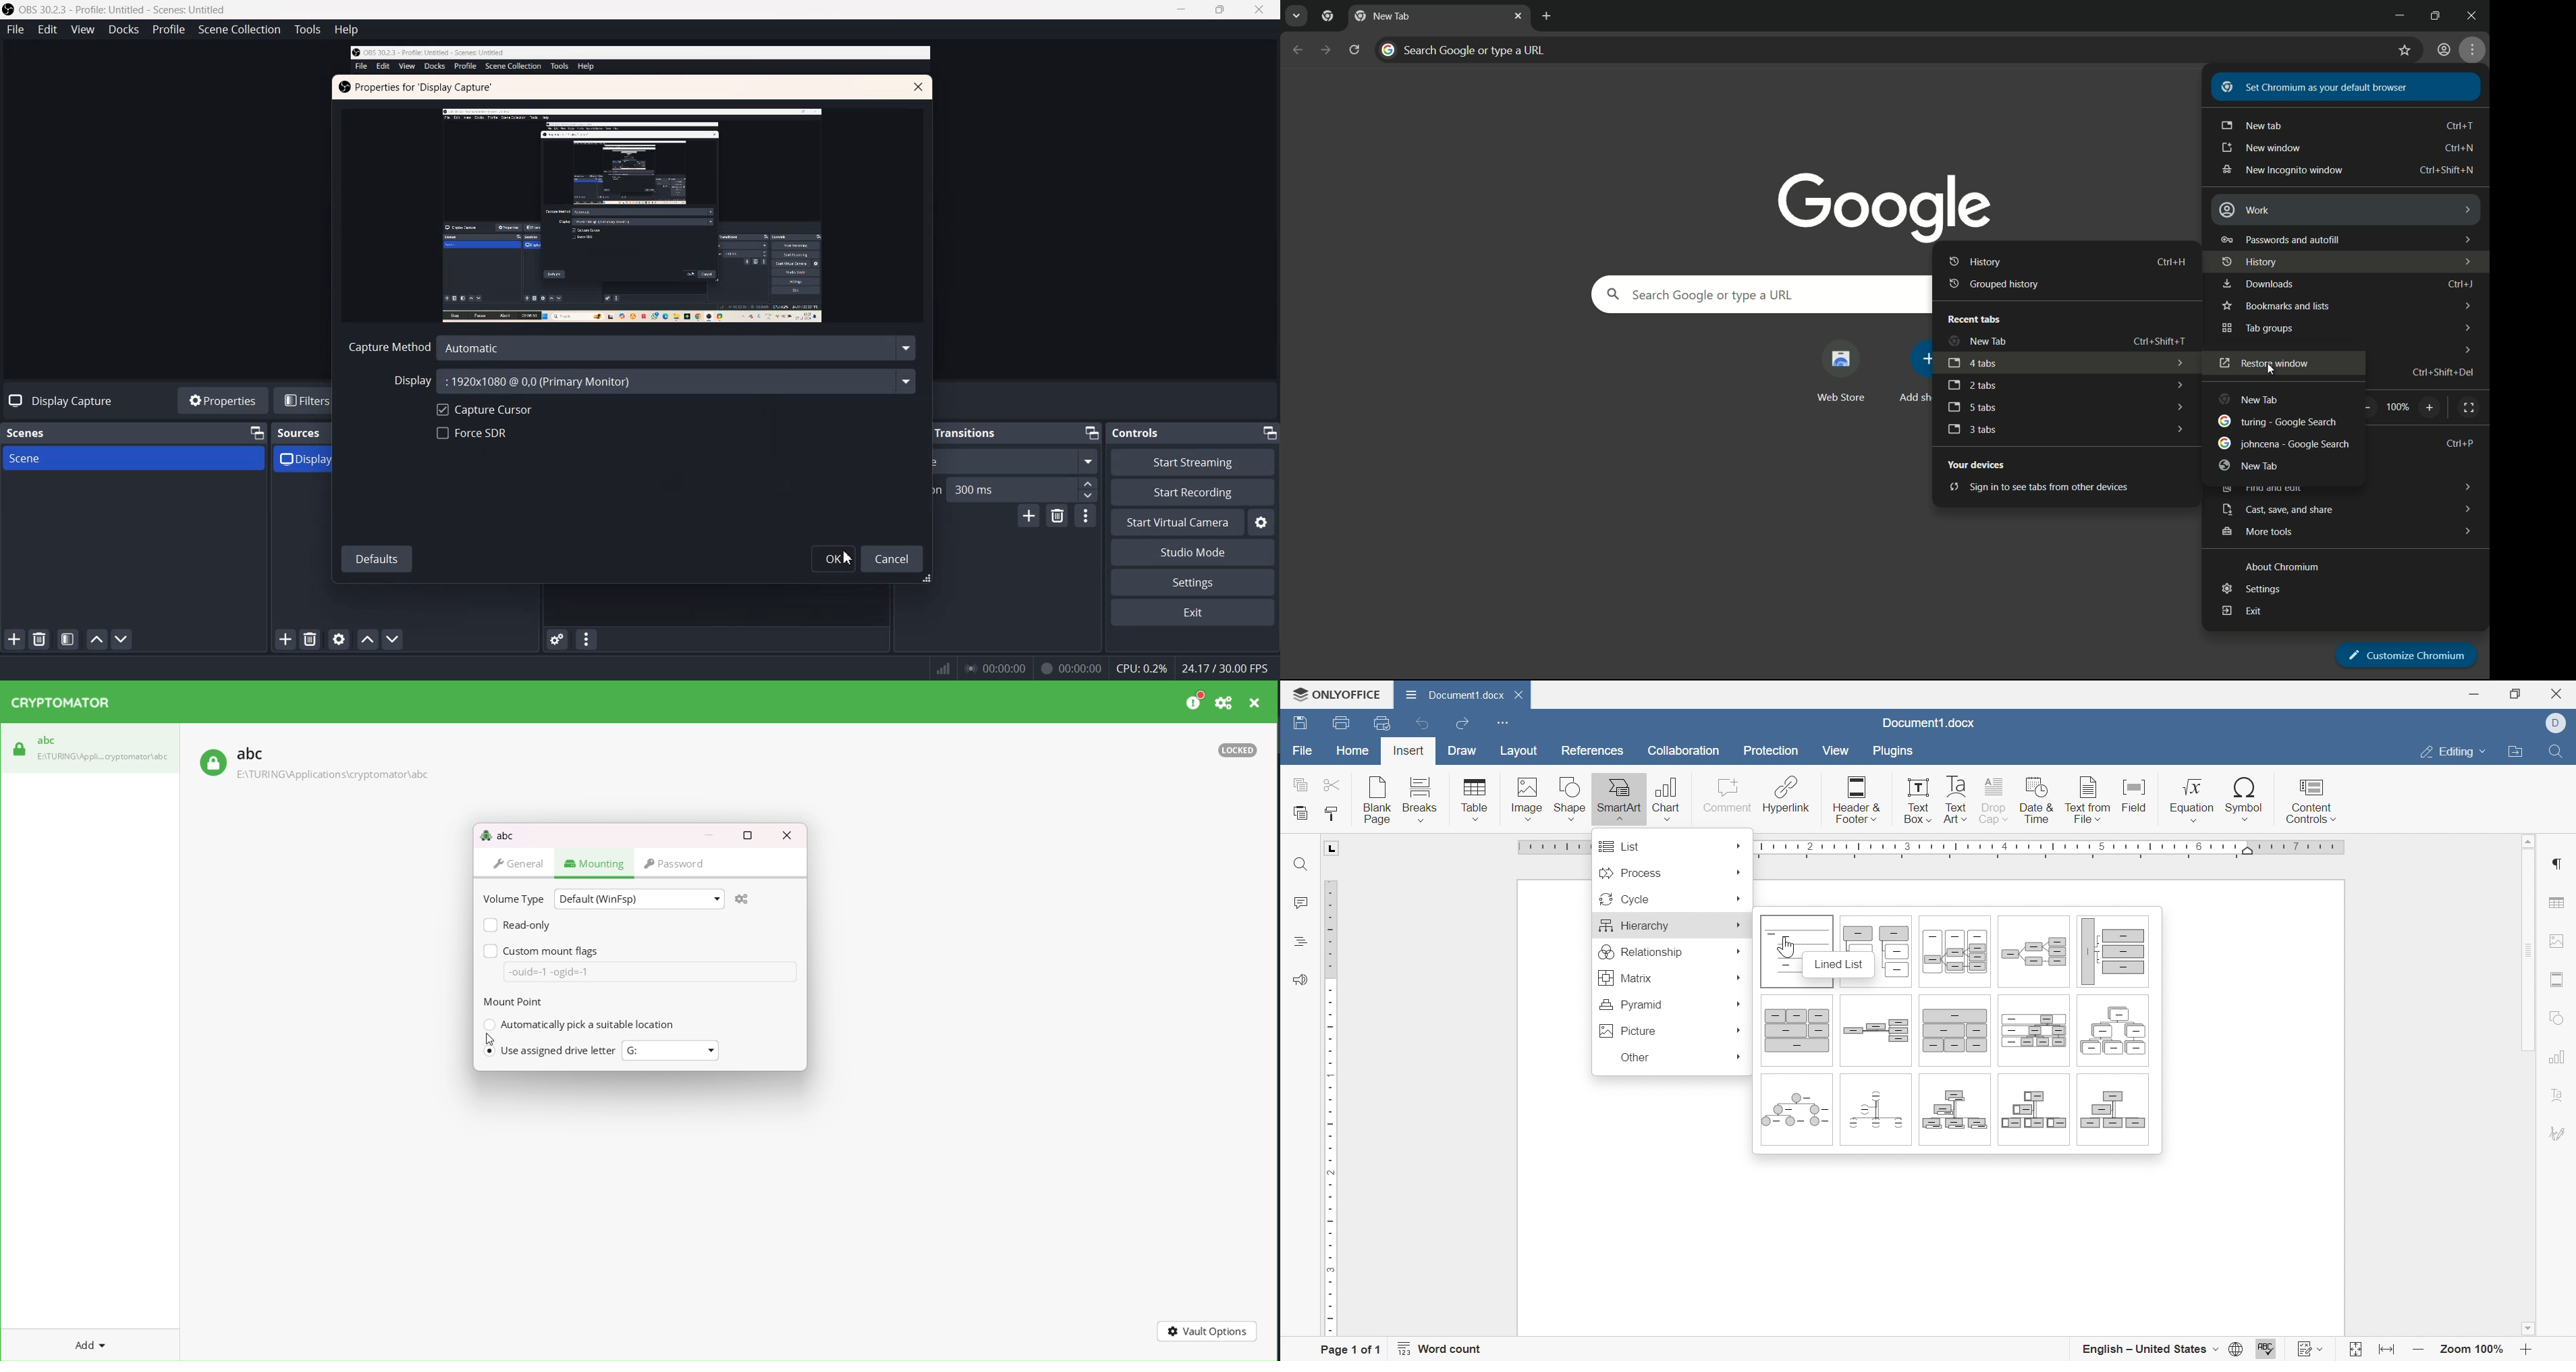 Image resolution: width=2576 pixels, height=1372 pixels. Describe the element at coordinates (2464, 327) in the screenshot. I see `dropdown arrows` at that location.